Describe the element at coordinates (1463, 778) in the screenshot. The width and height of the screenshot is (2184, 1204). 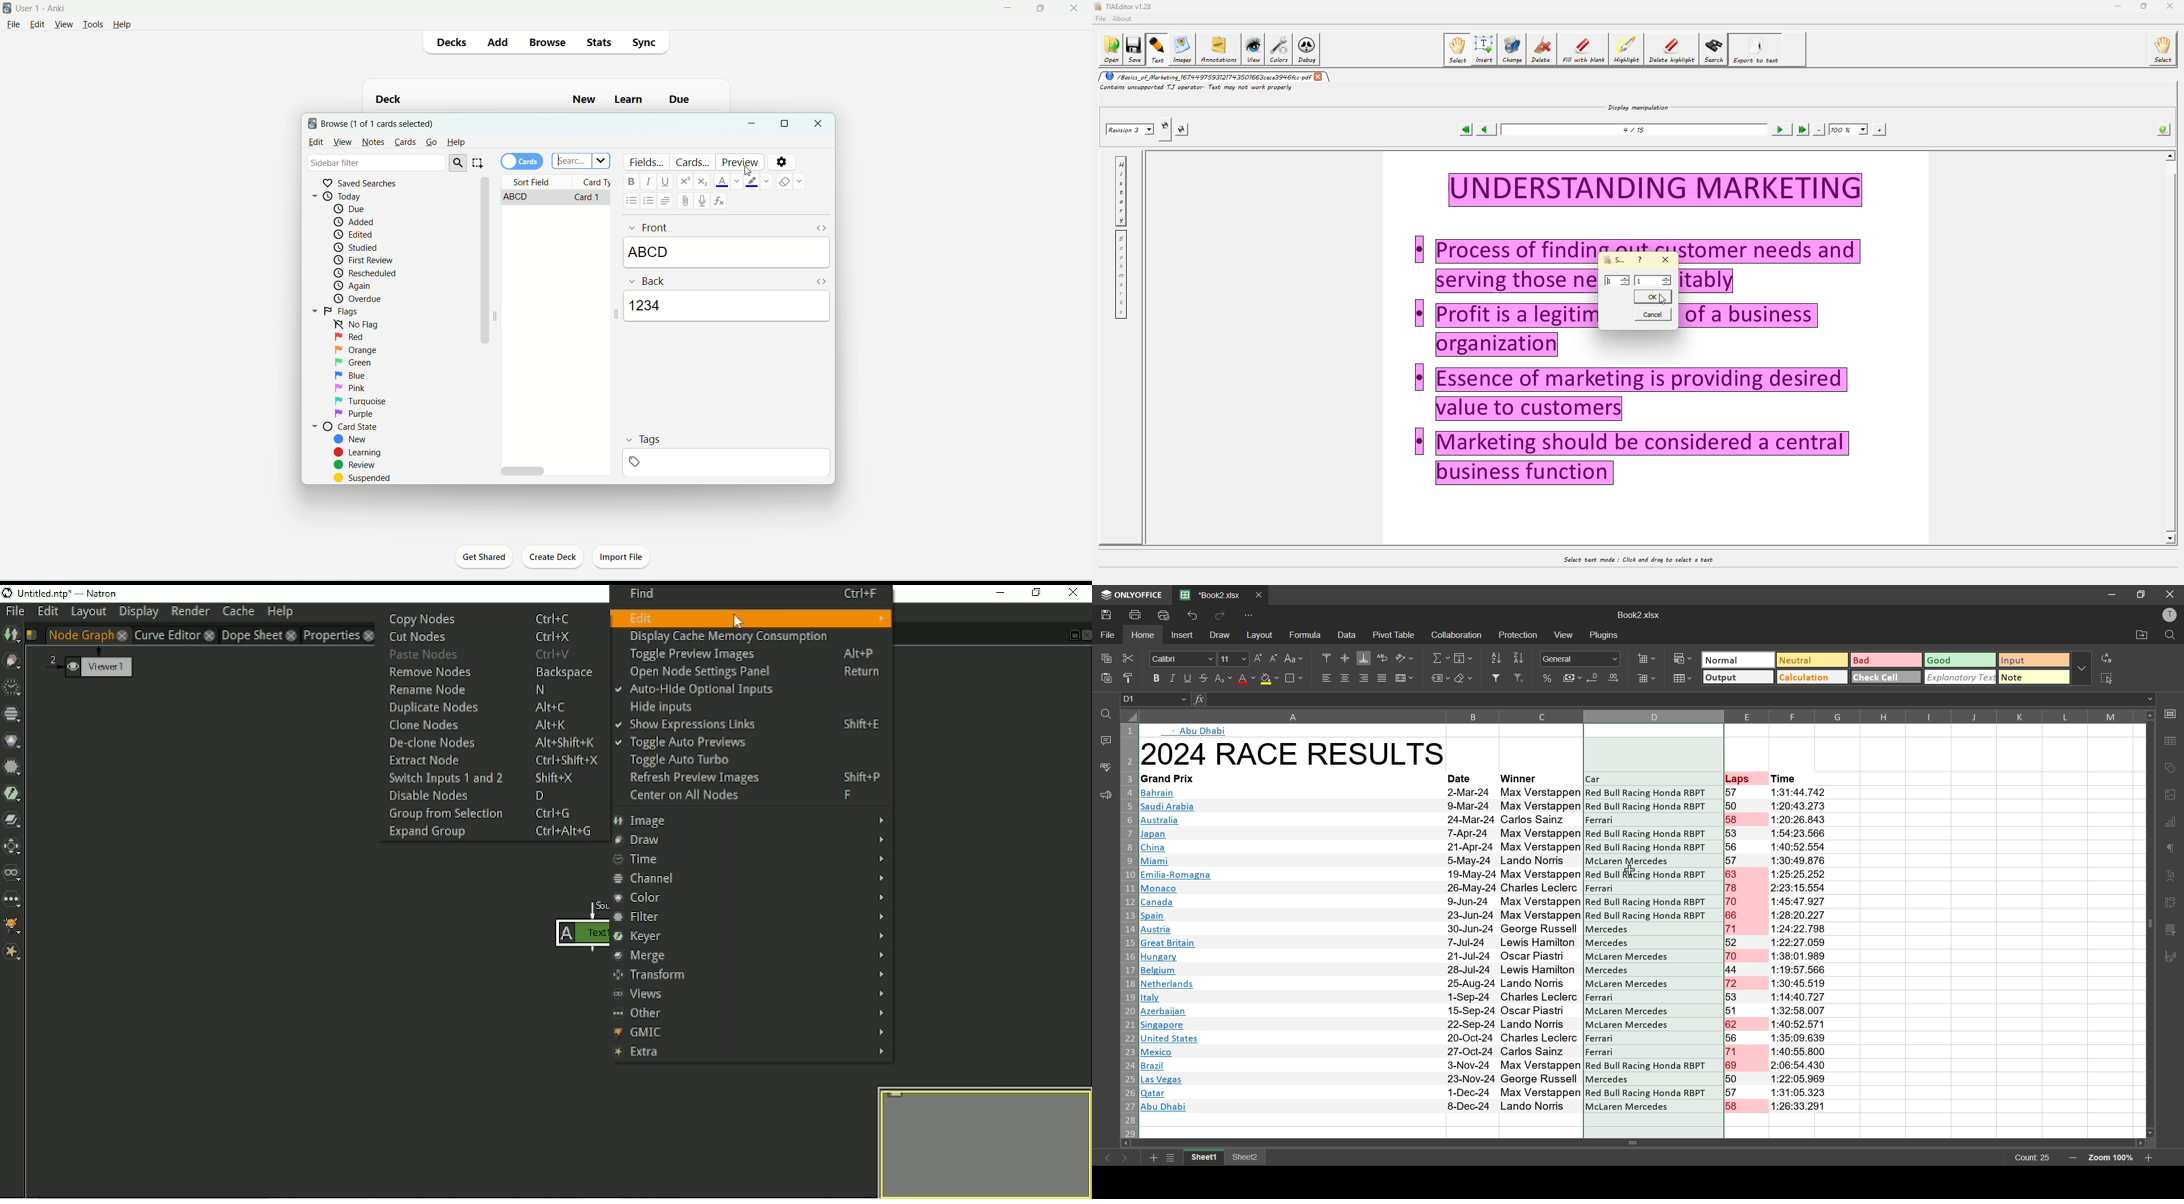
I see `date` at that location.